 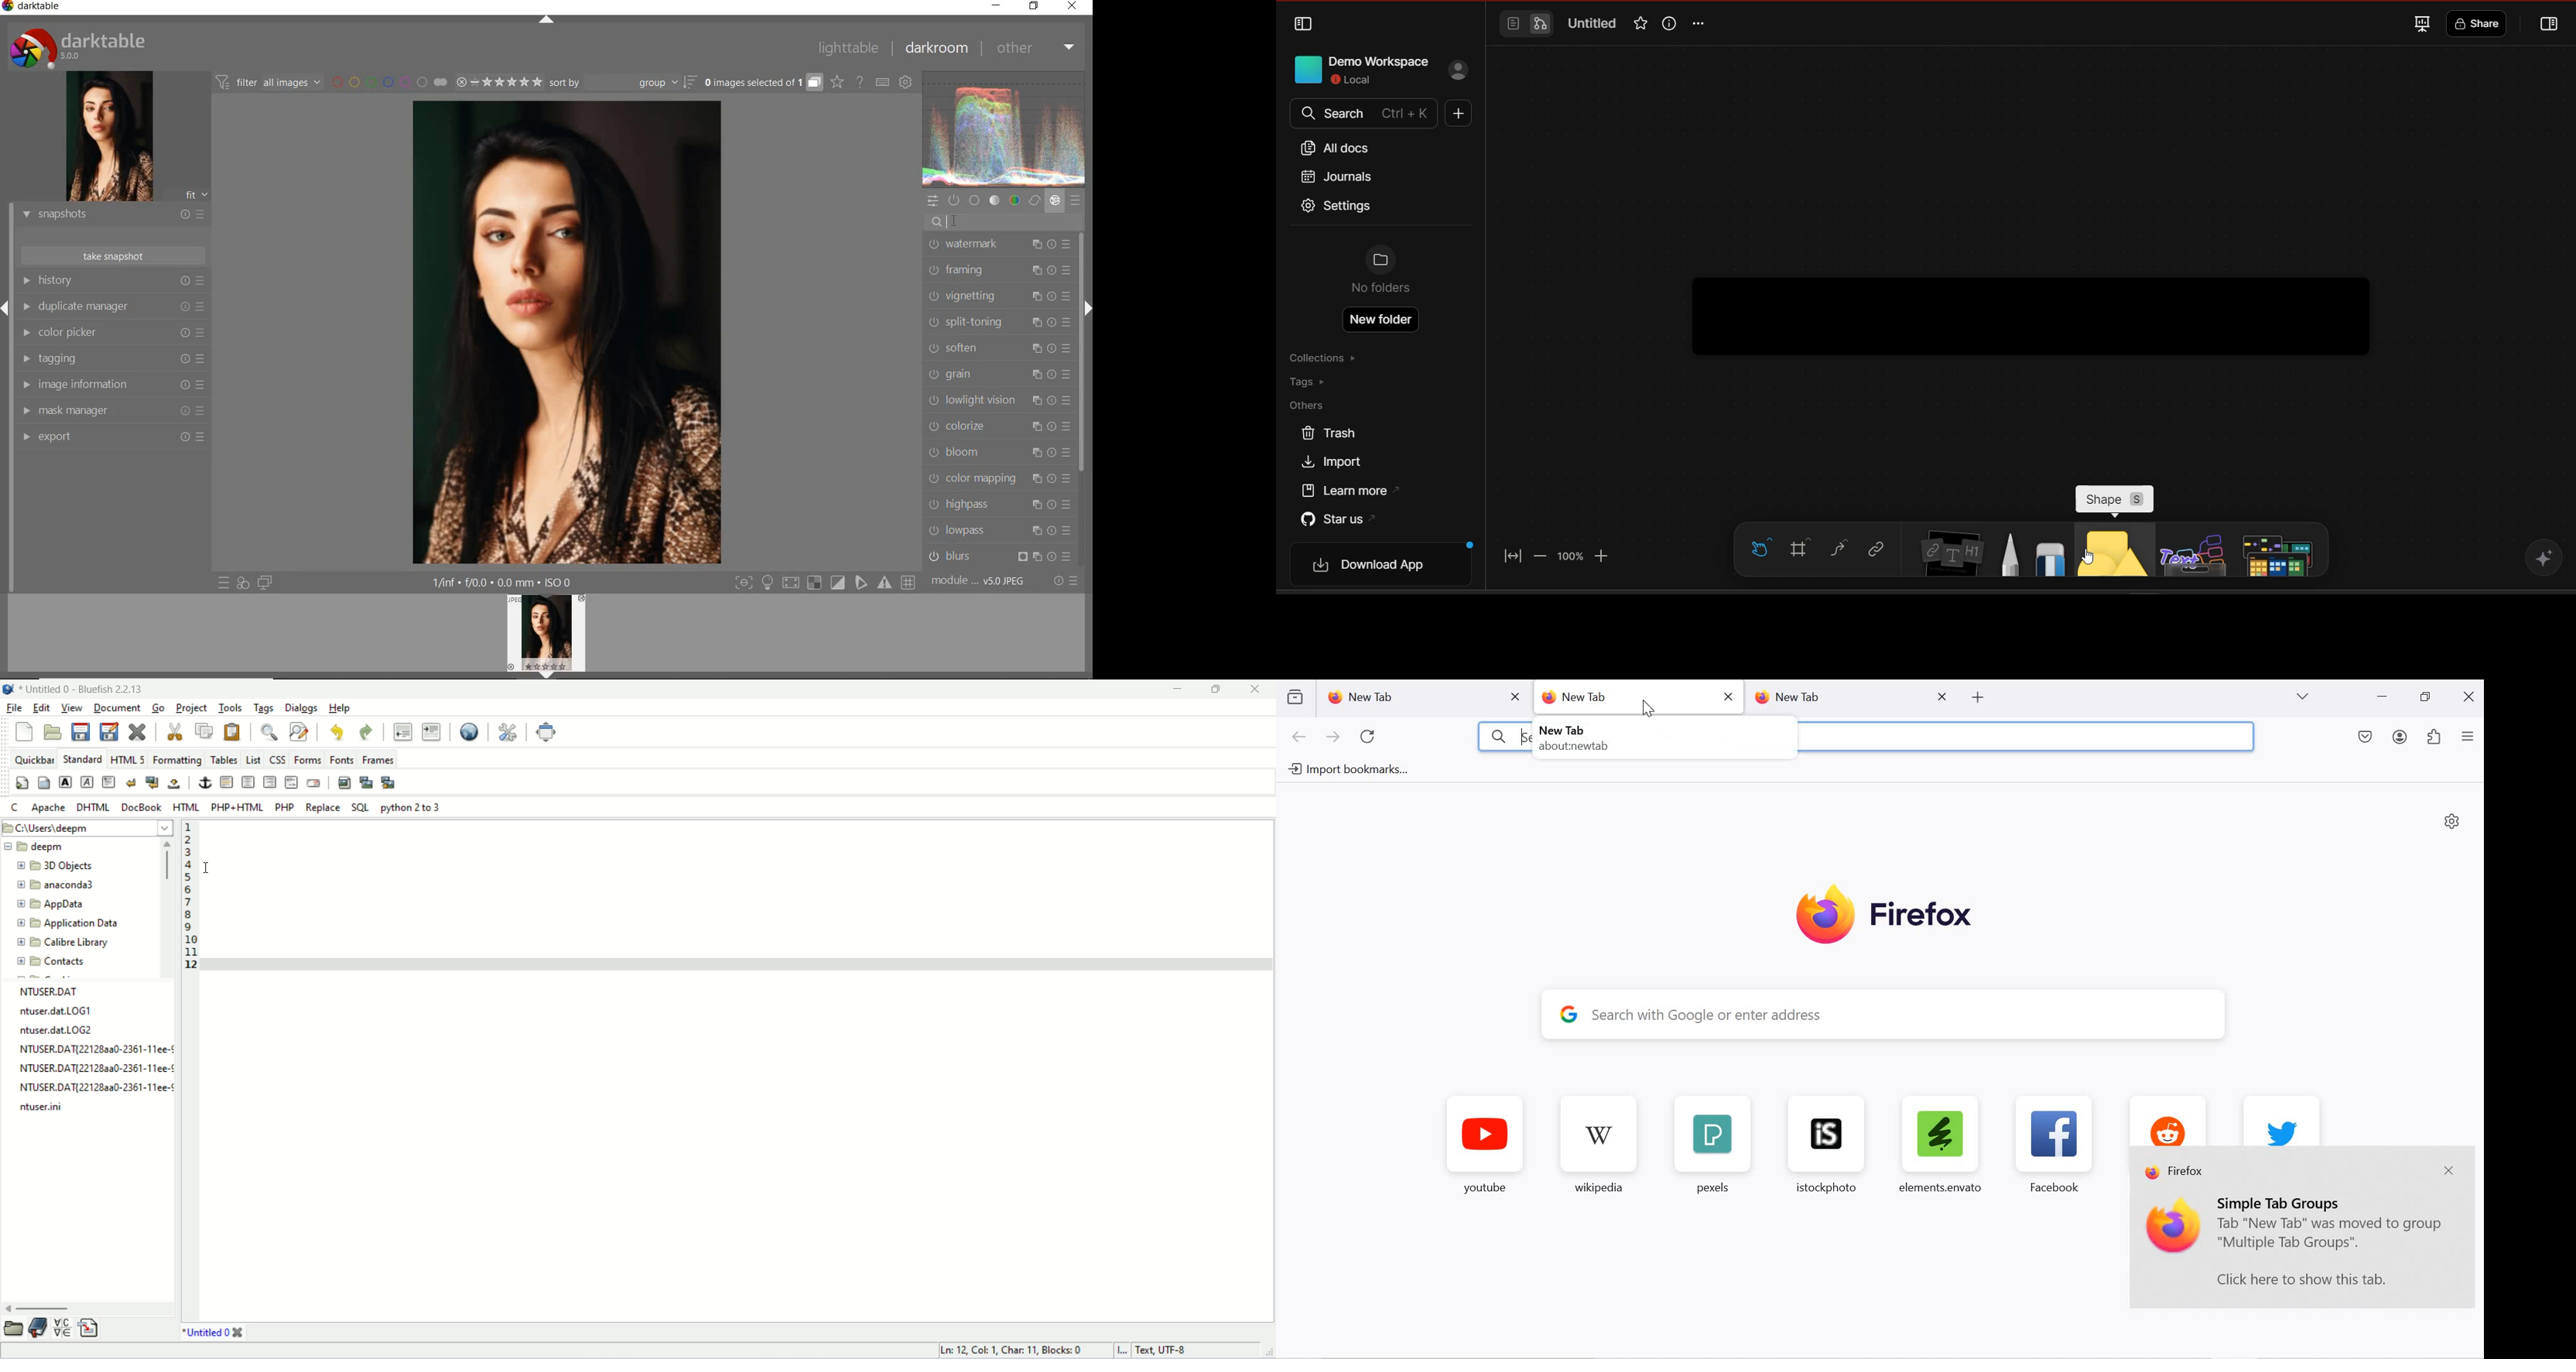 I want to click on click here to show this tab, so click(x=2301, y=1279).